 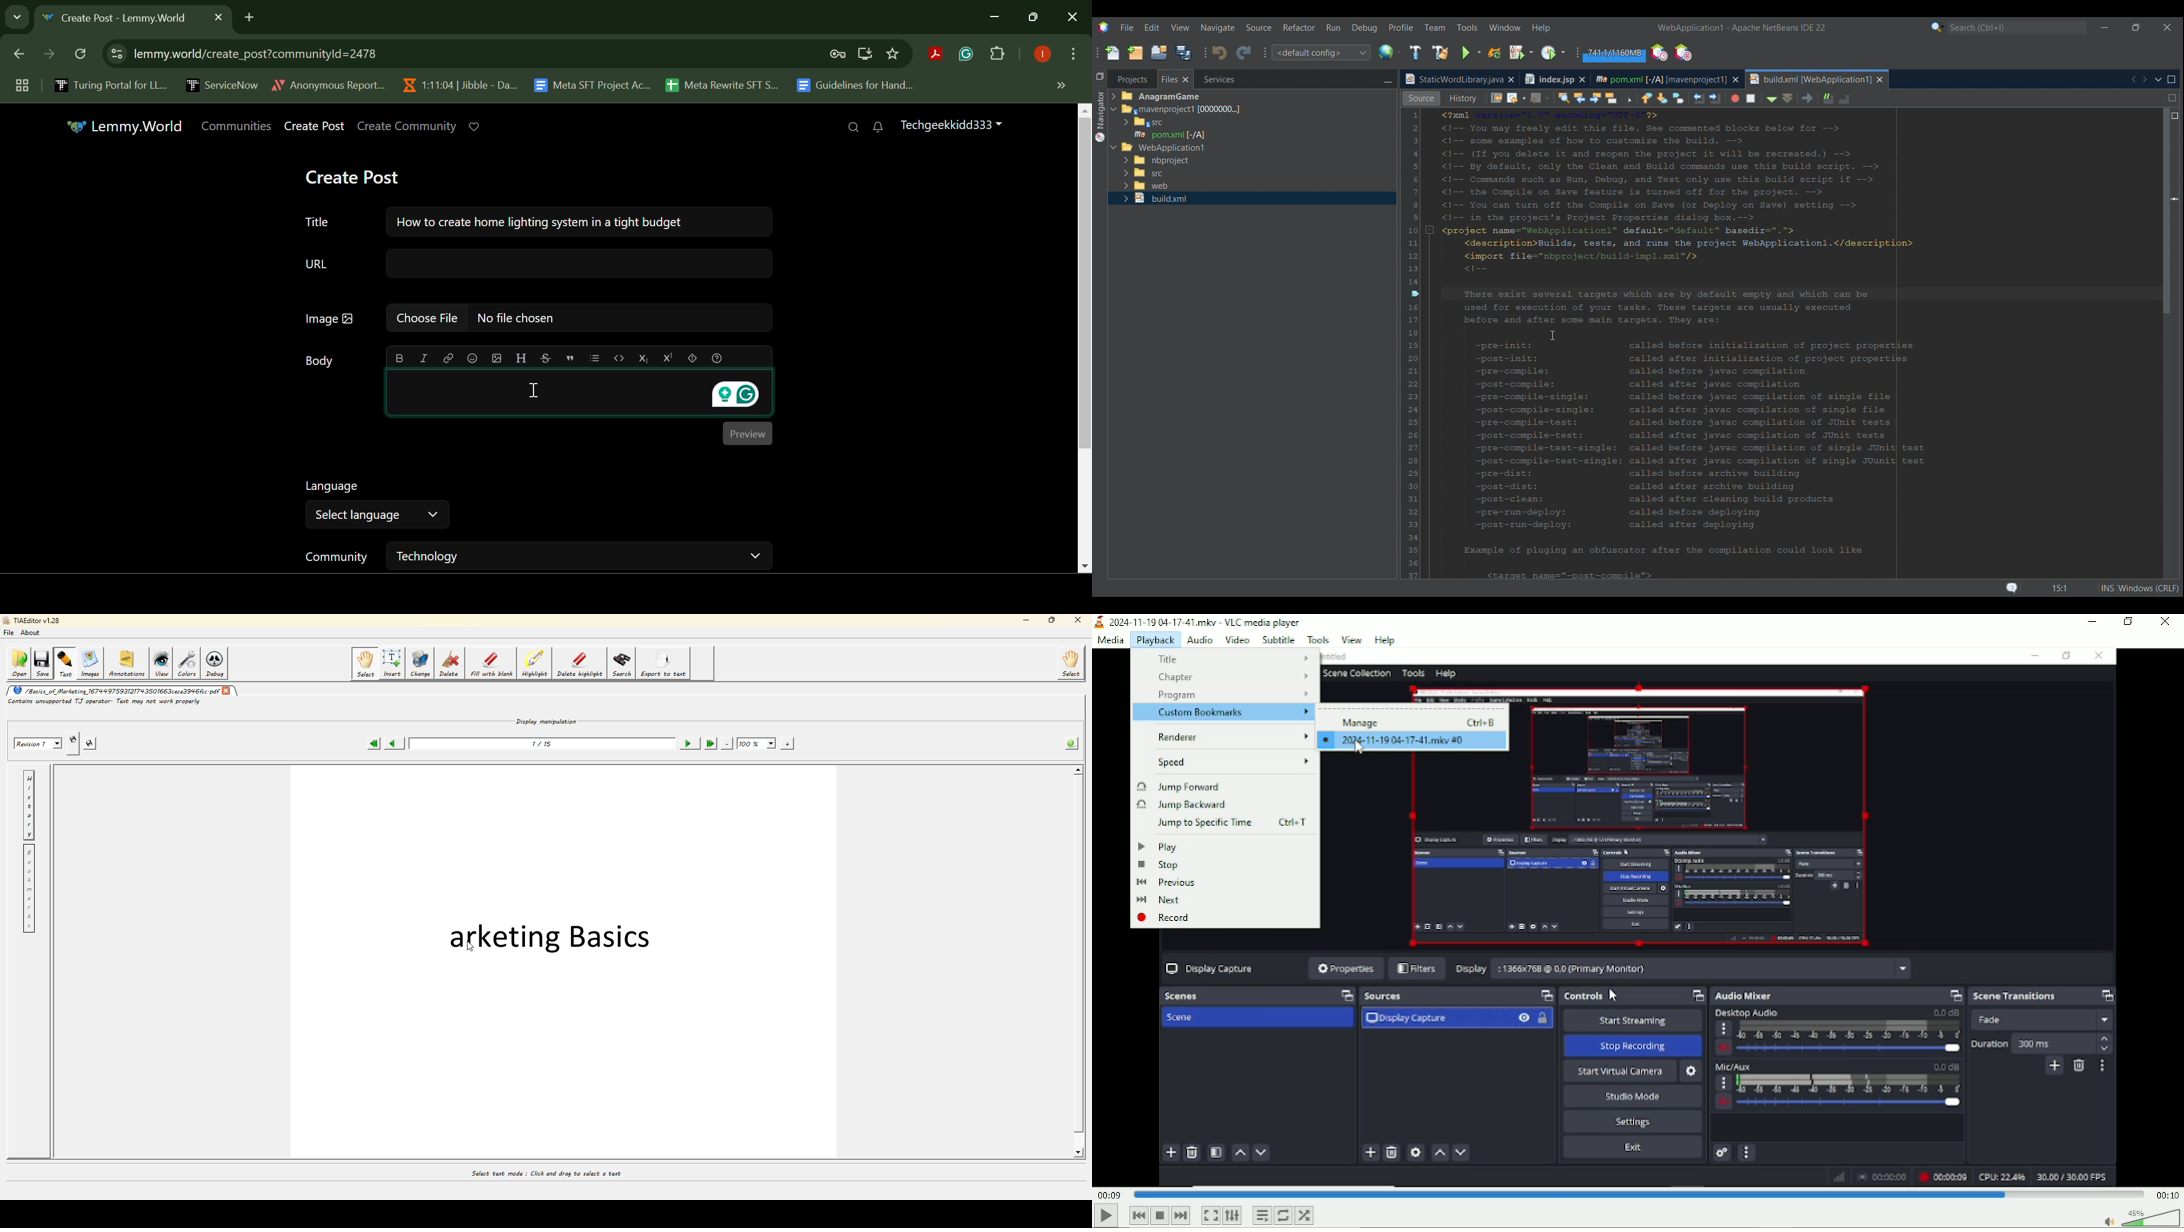 What do you see at coordinates (2169, 346) in the screenshot?
I see `Vertical slide bar` at bounding box center [2169, 346].